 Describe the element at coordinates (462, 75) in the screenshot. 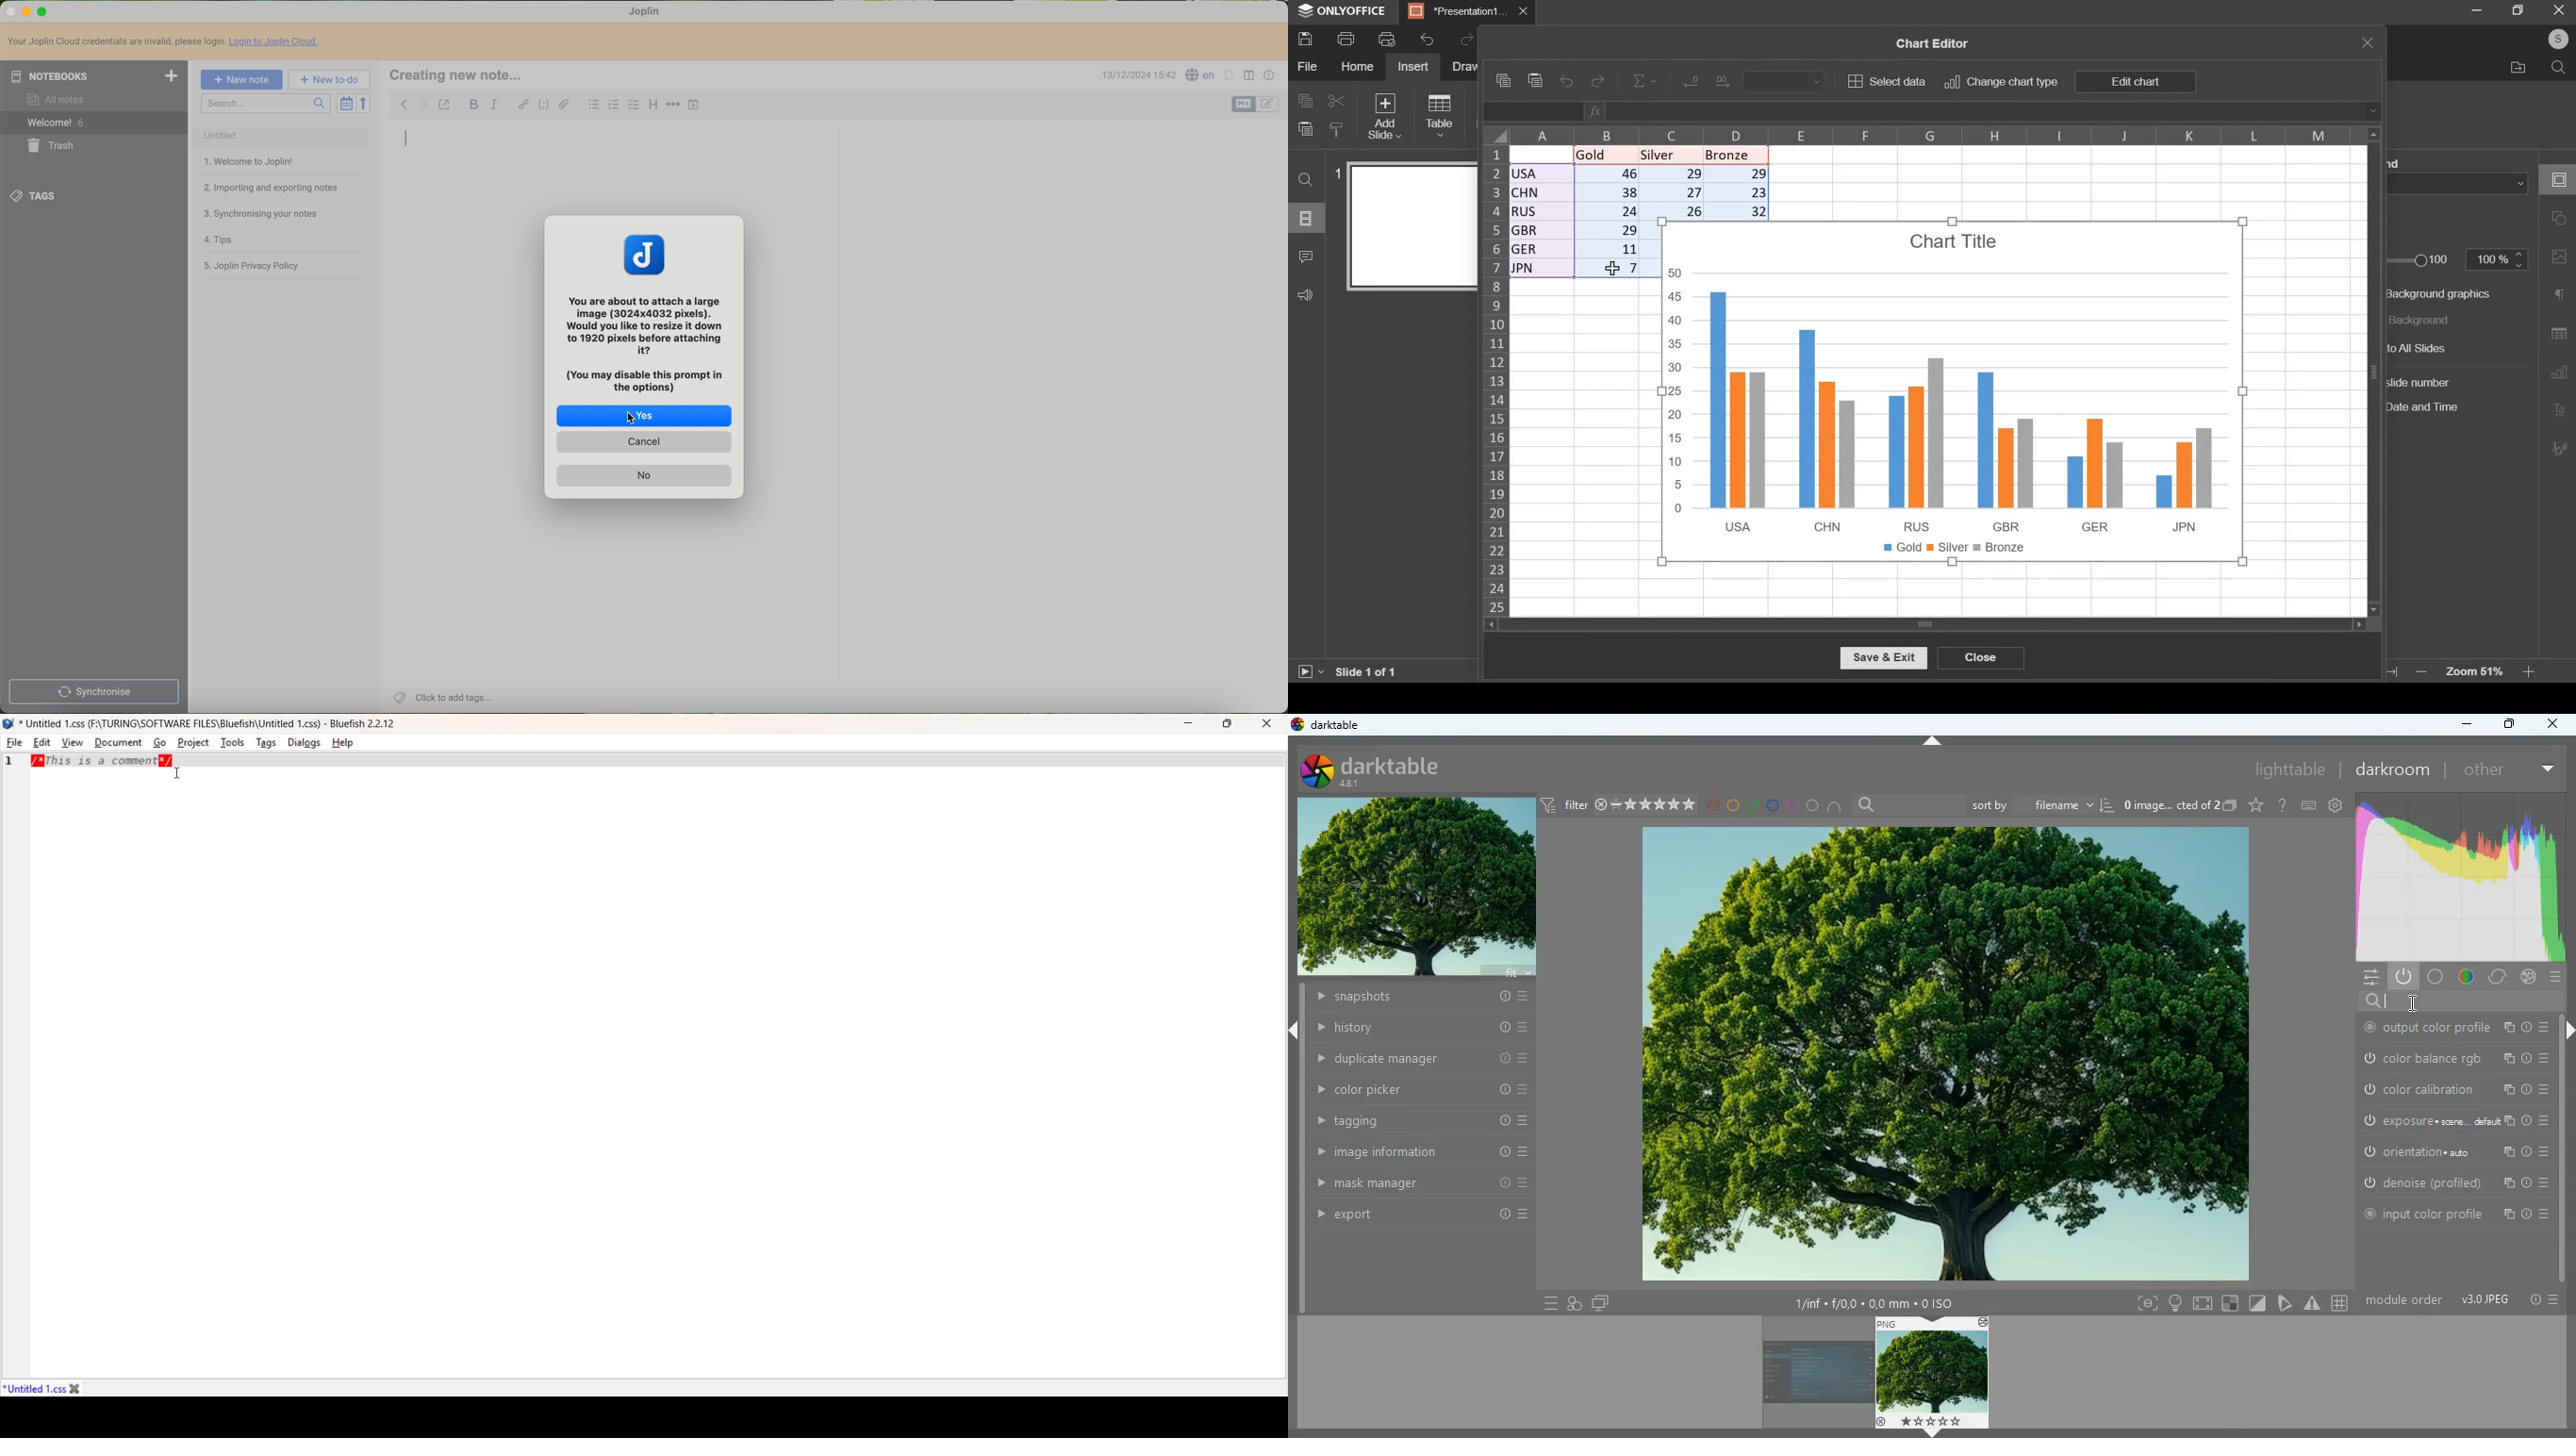

I see `creating new note` at that location.